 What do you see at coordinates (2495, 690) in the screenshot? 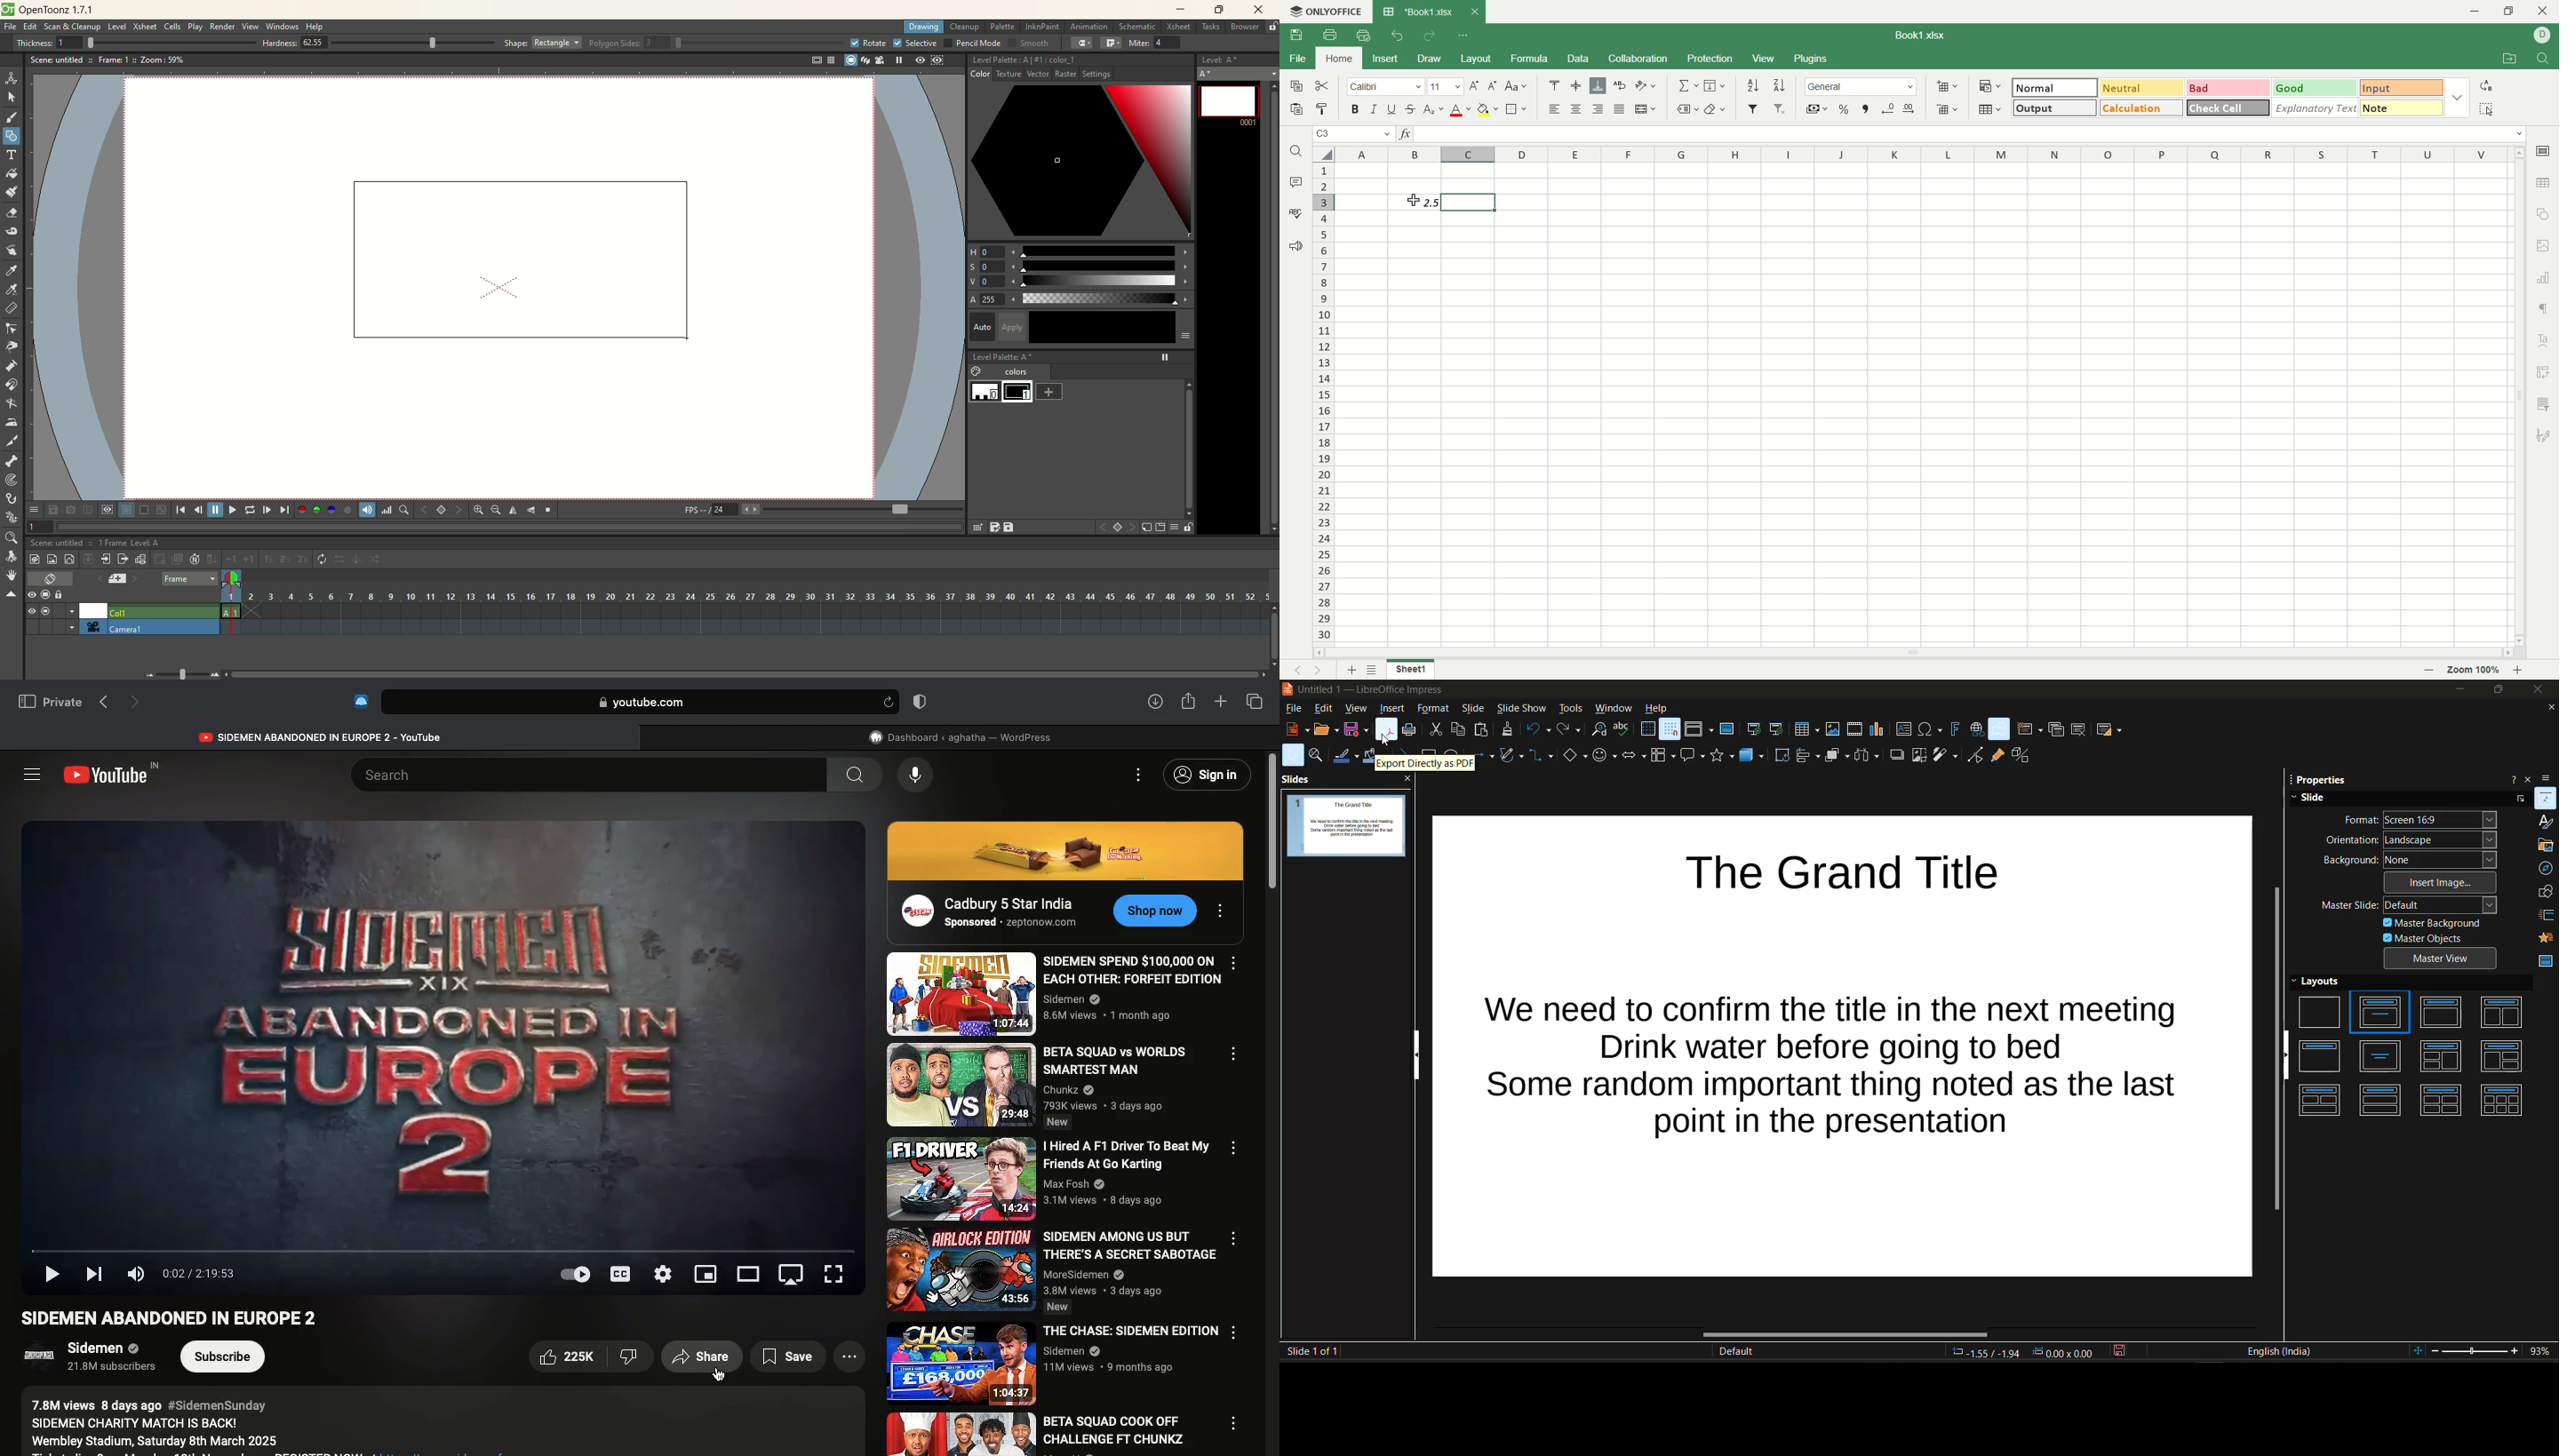
I see `maximize` at bounding box center [2495, 690].